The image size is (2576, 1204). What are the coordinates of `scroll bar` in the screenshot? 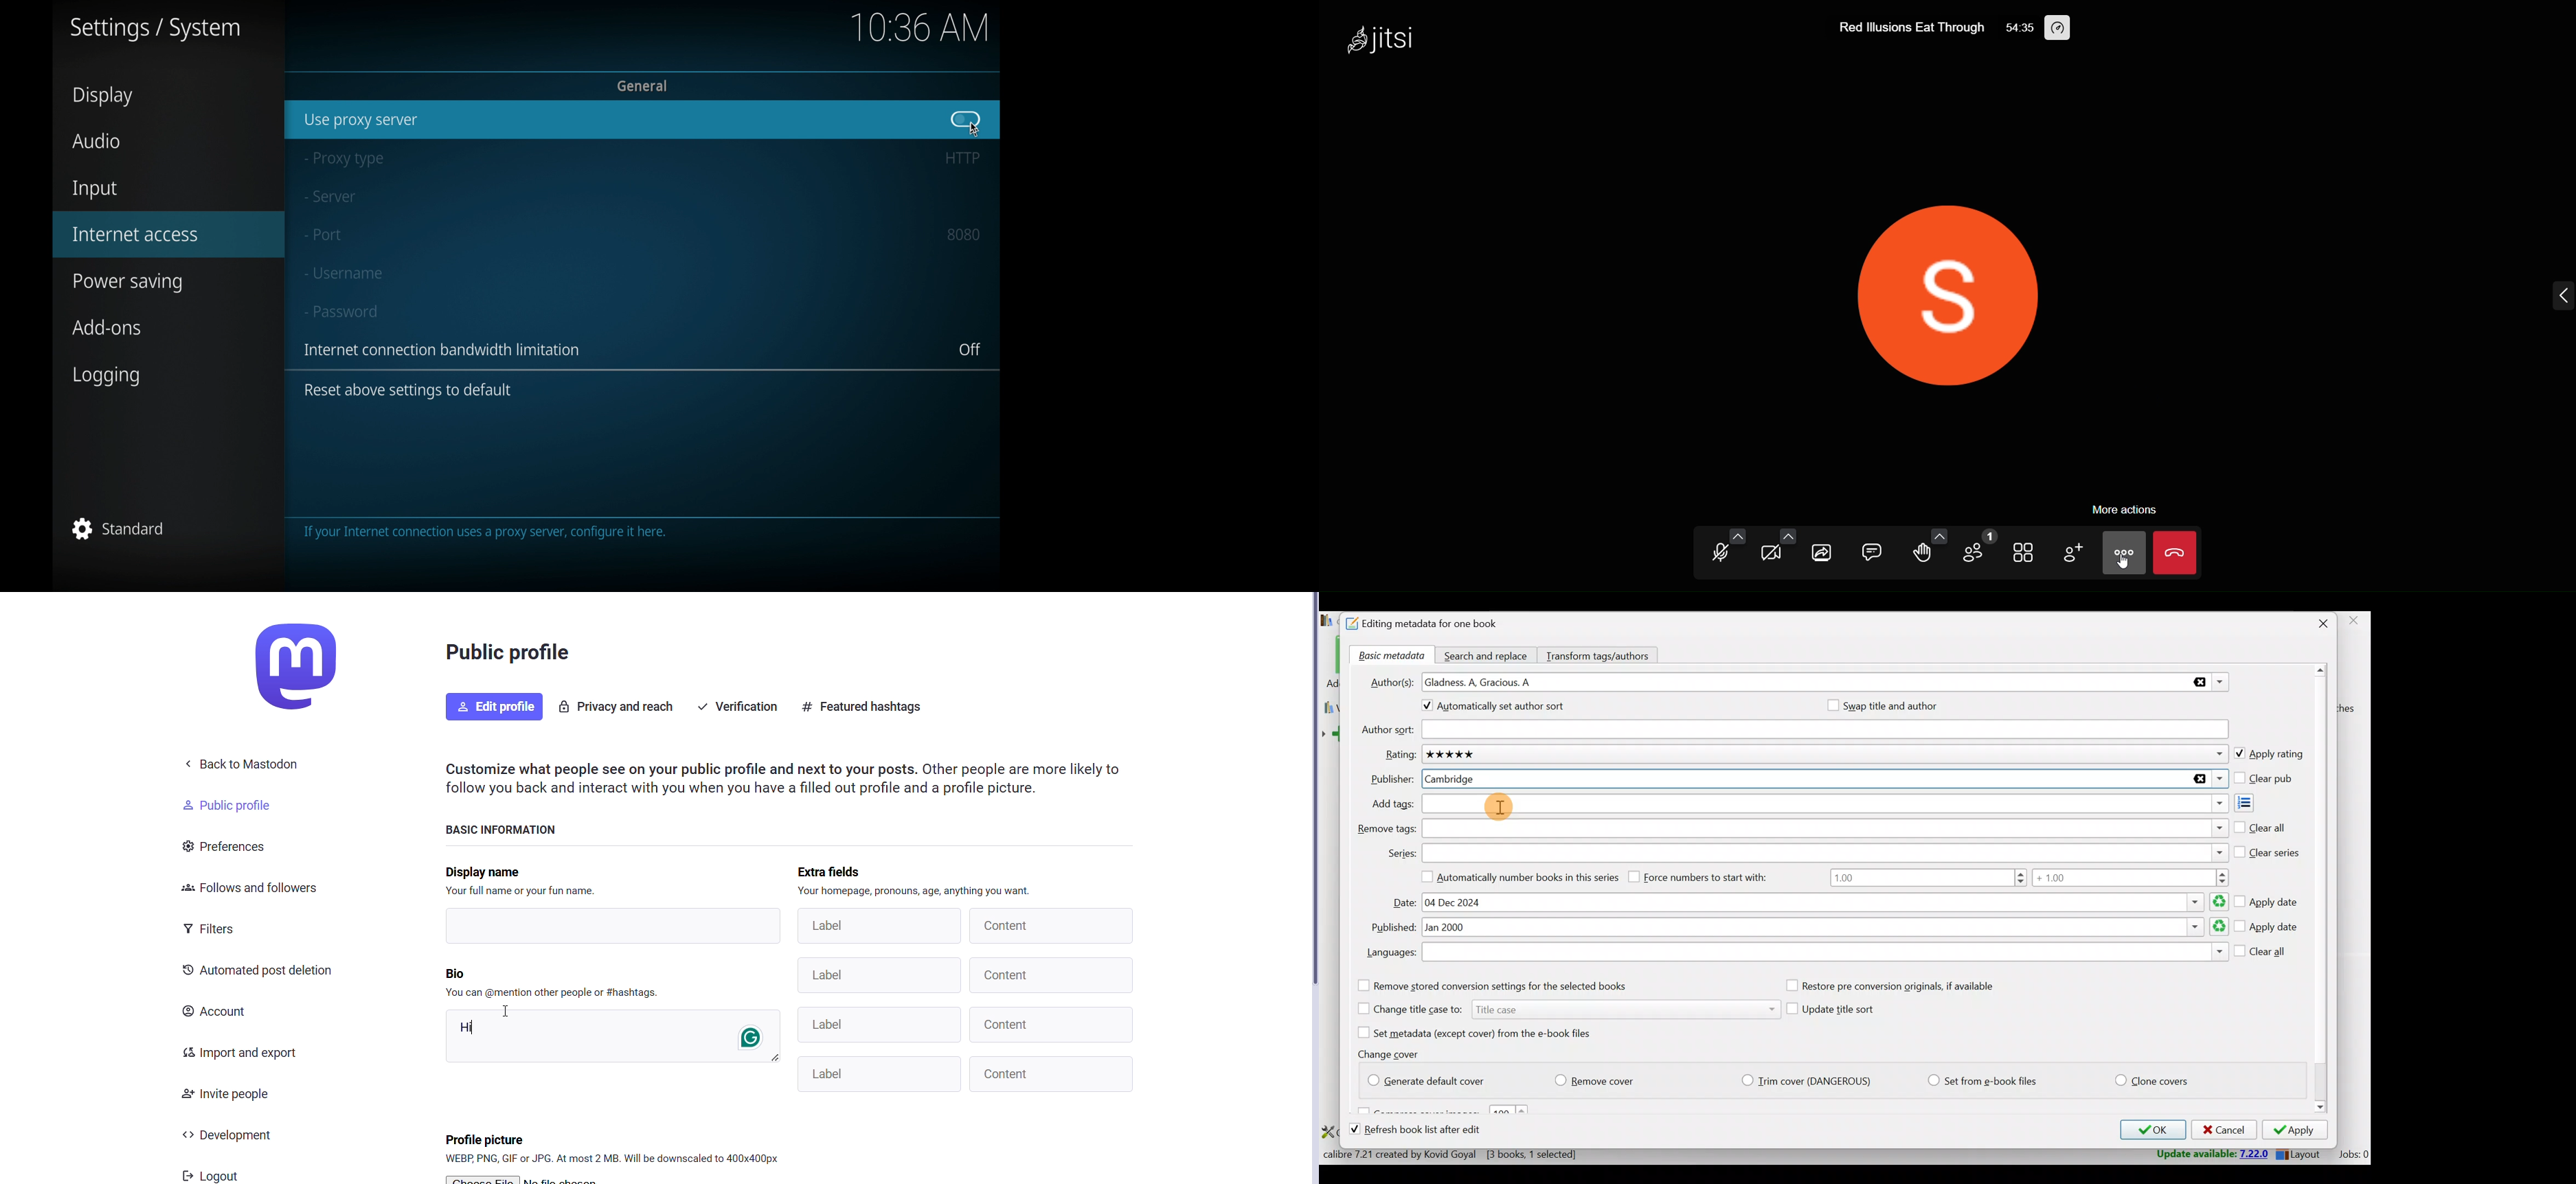 It's located at (1315, 793).